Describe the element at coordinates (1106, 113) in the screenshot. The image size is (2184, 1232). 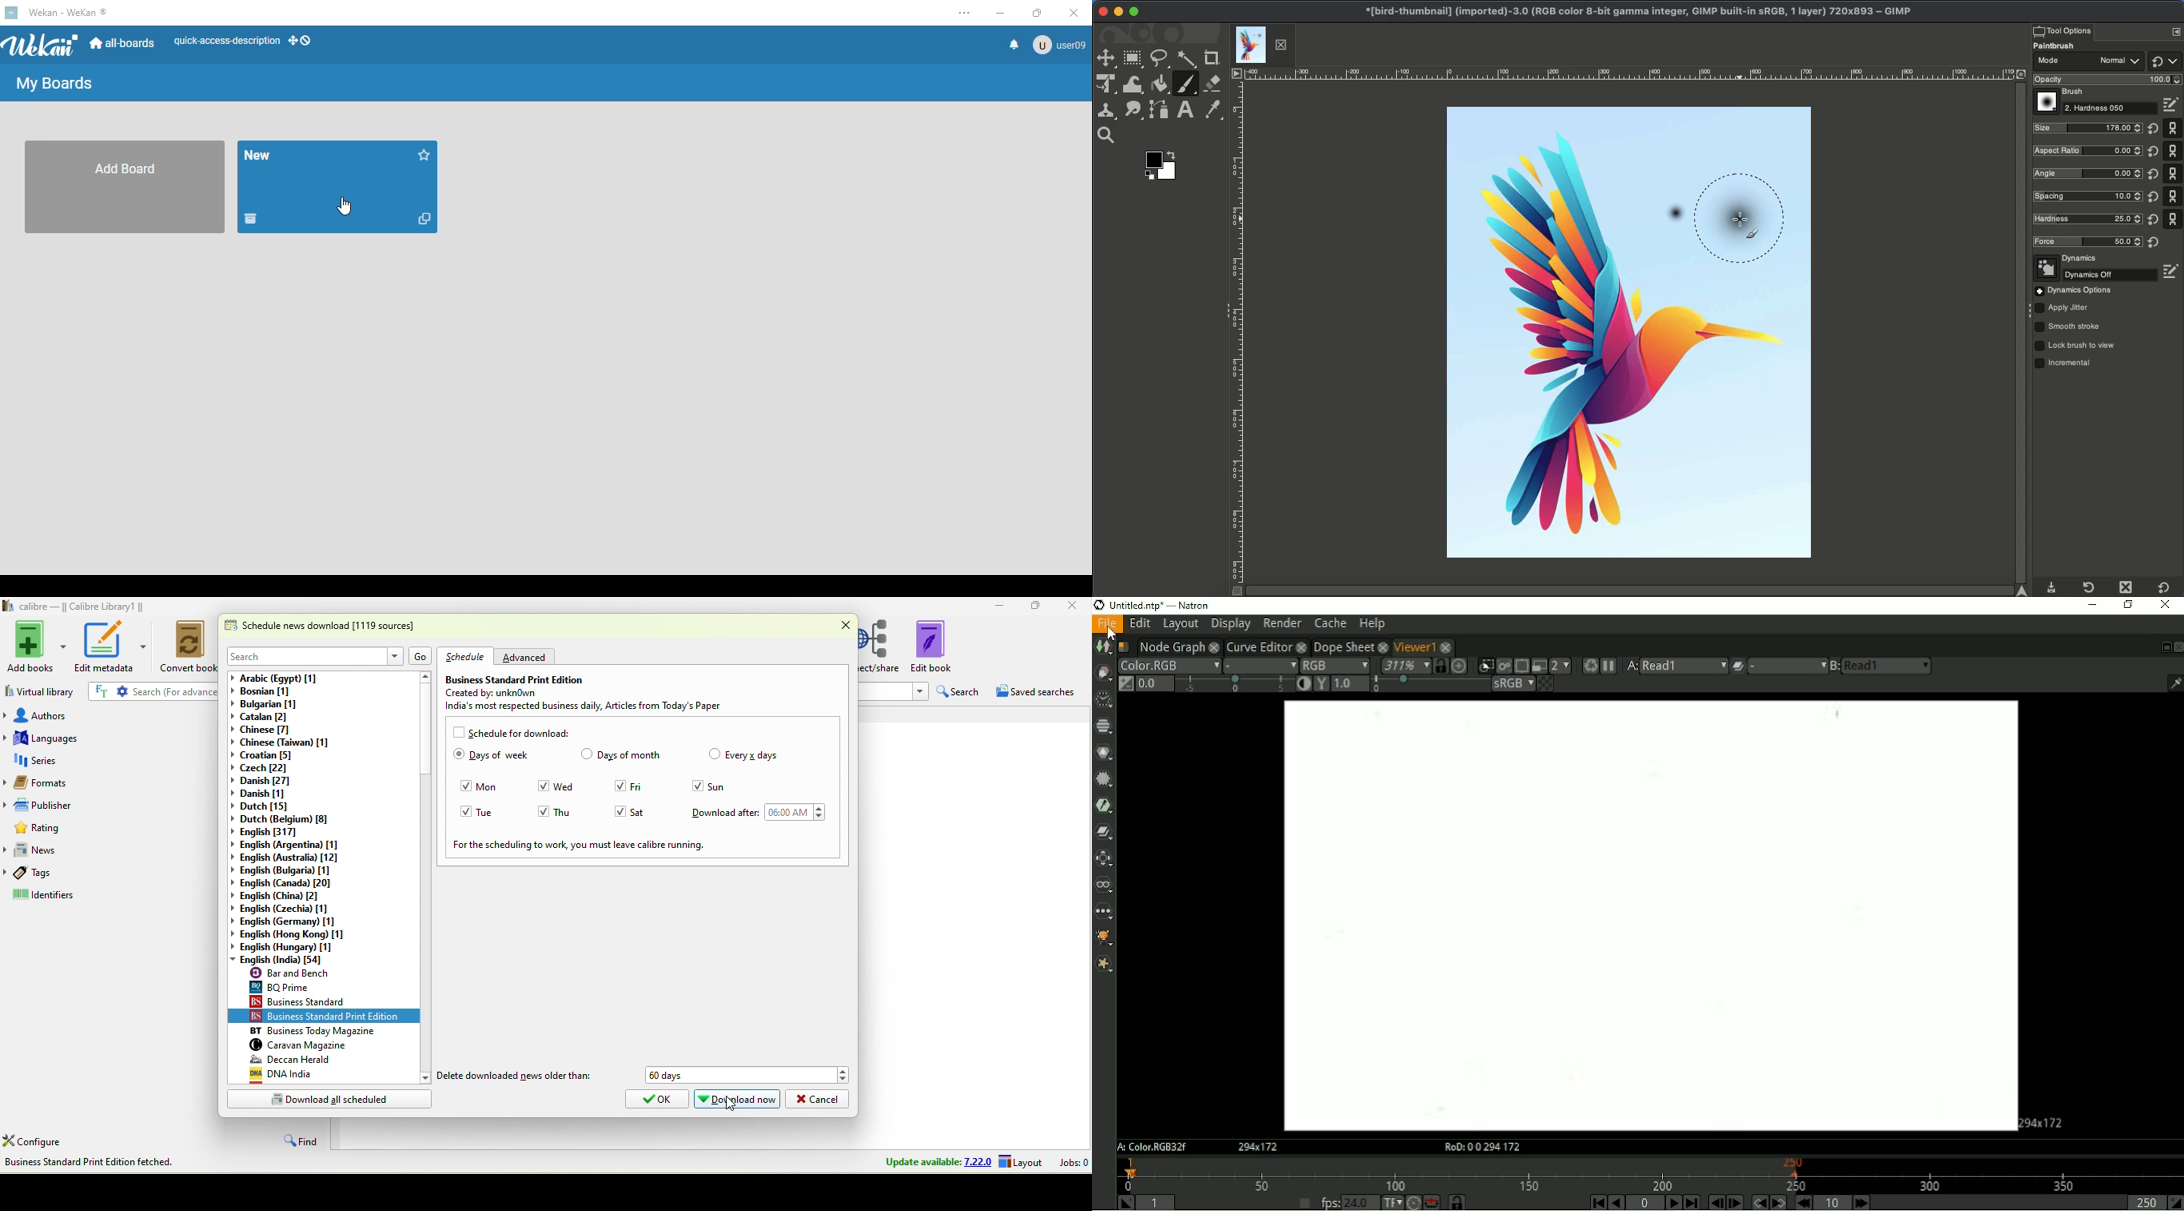
I see `Clone` at that location.